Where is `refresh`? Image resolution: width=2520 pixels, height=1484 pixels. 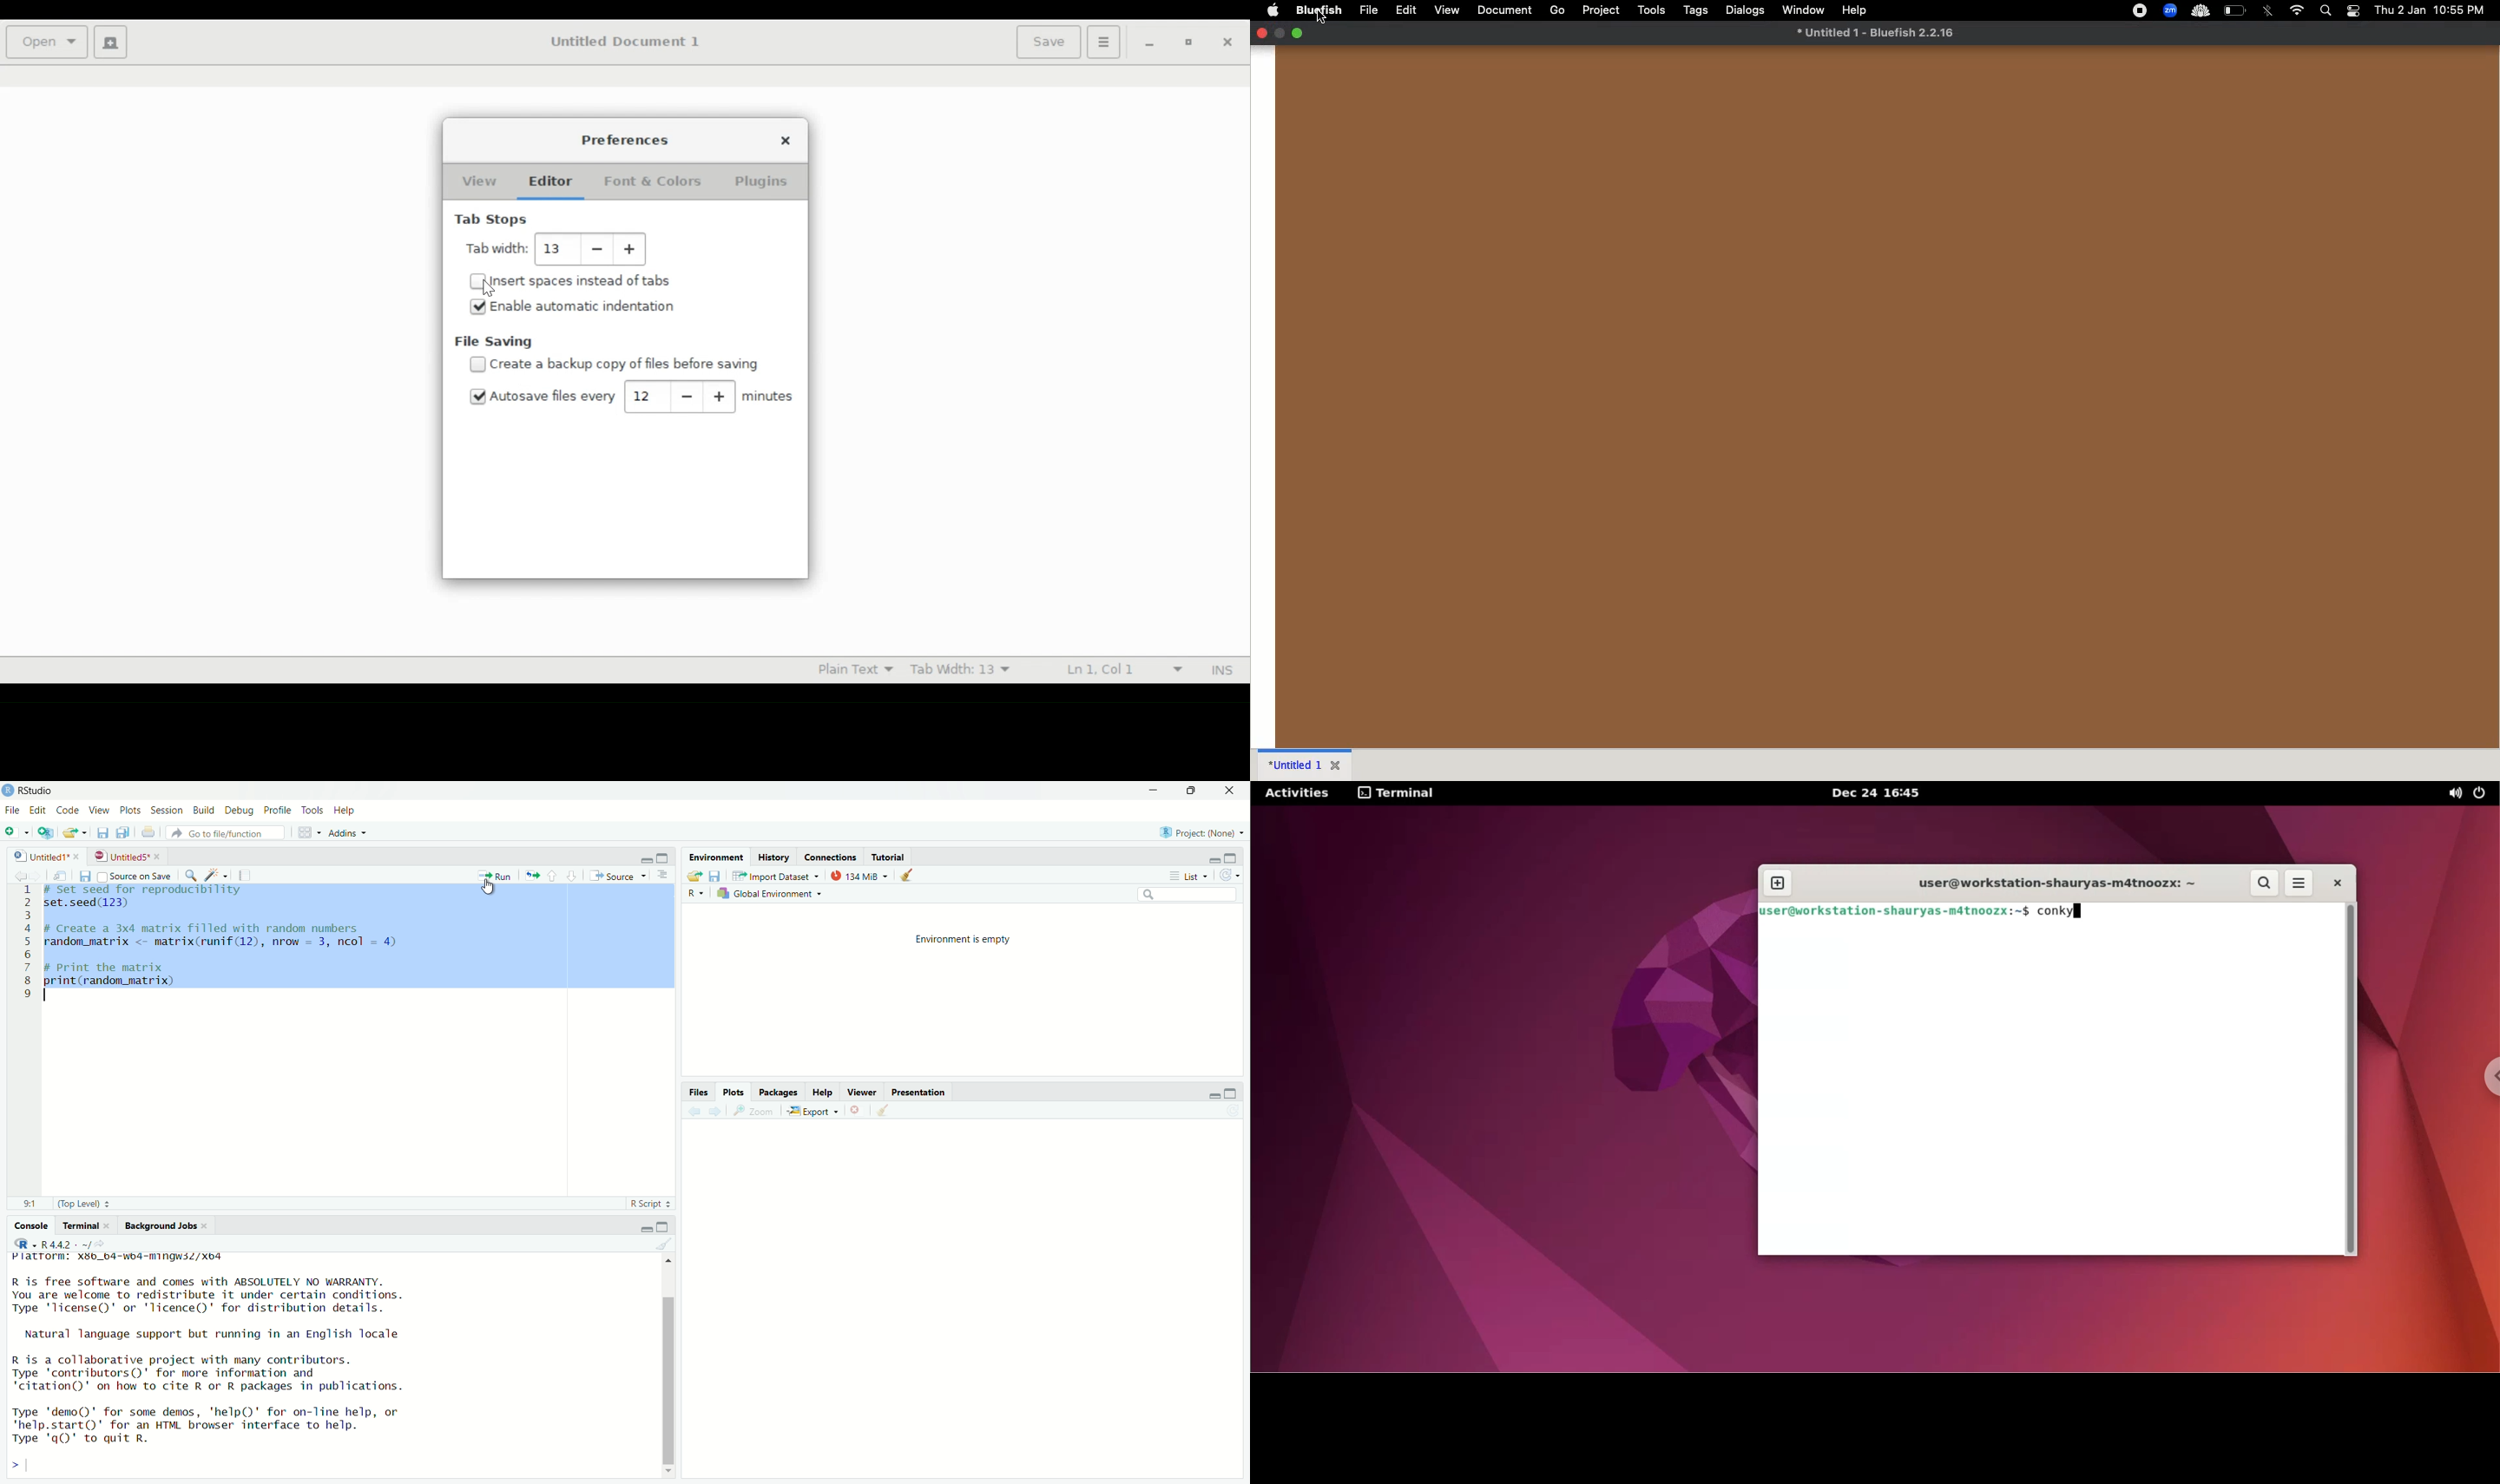
refresh is located at coordinates (1233, 877).